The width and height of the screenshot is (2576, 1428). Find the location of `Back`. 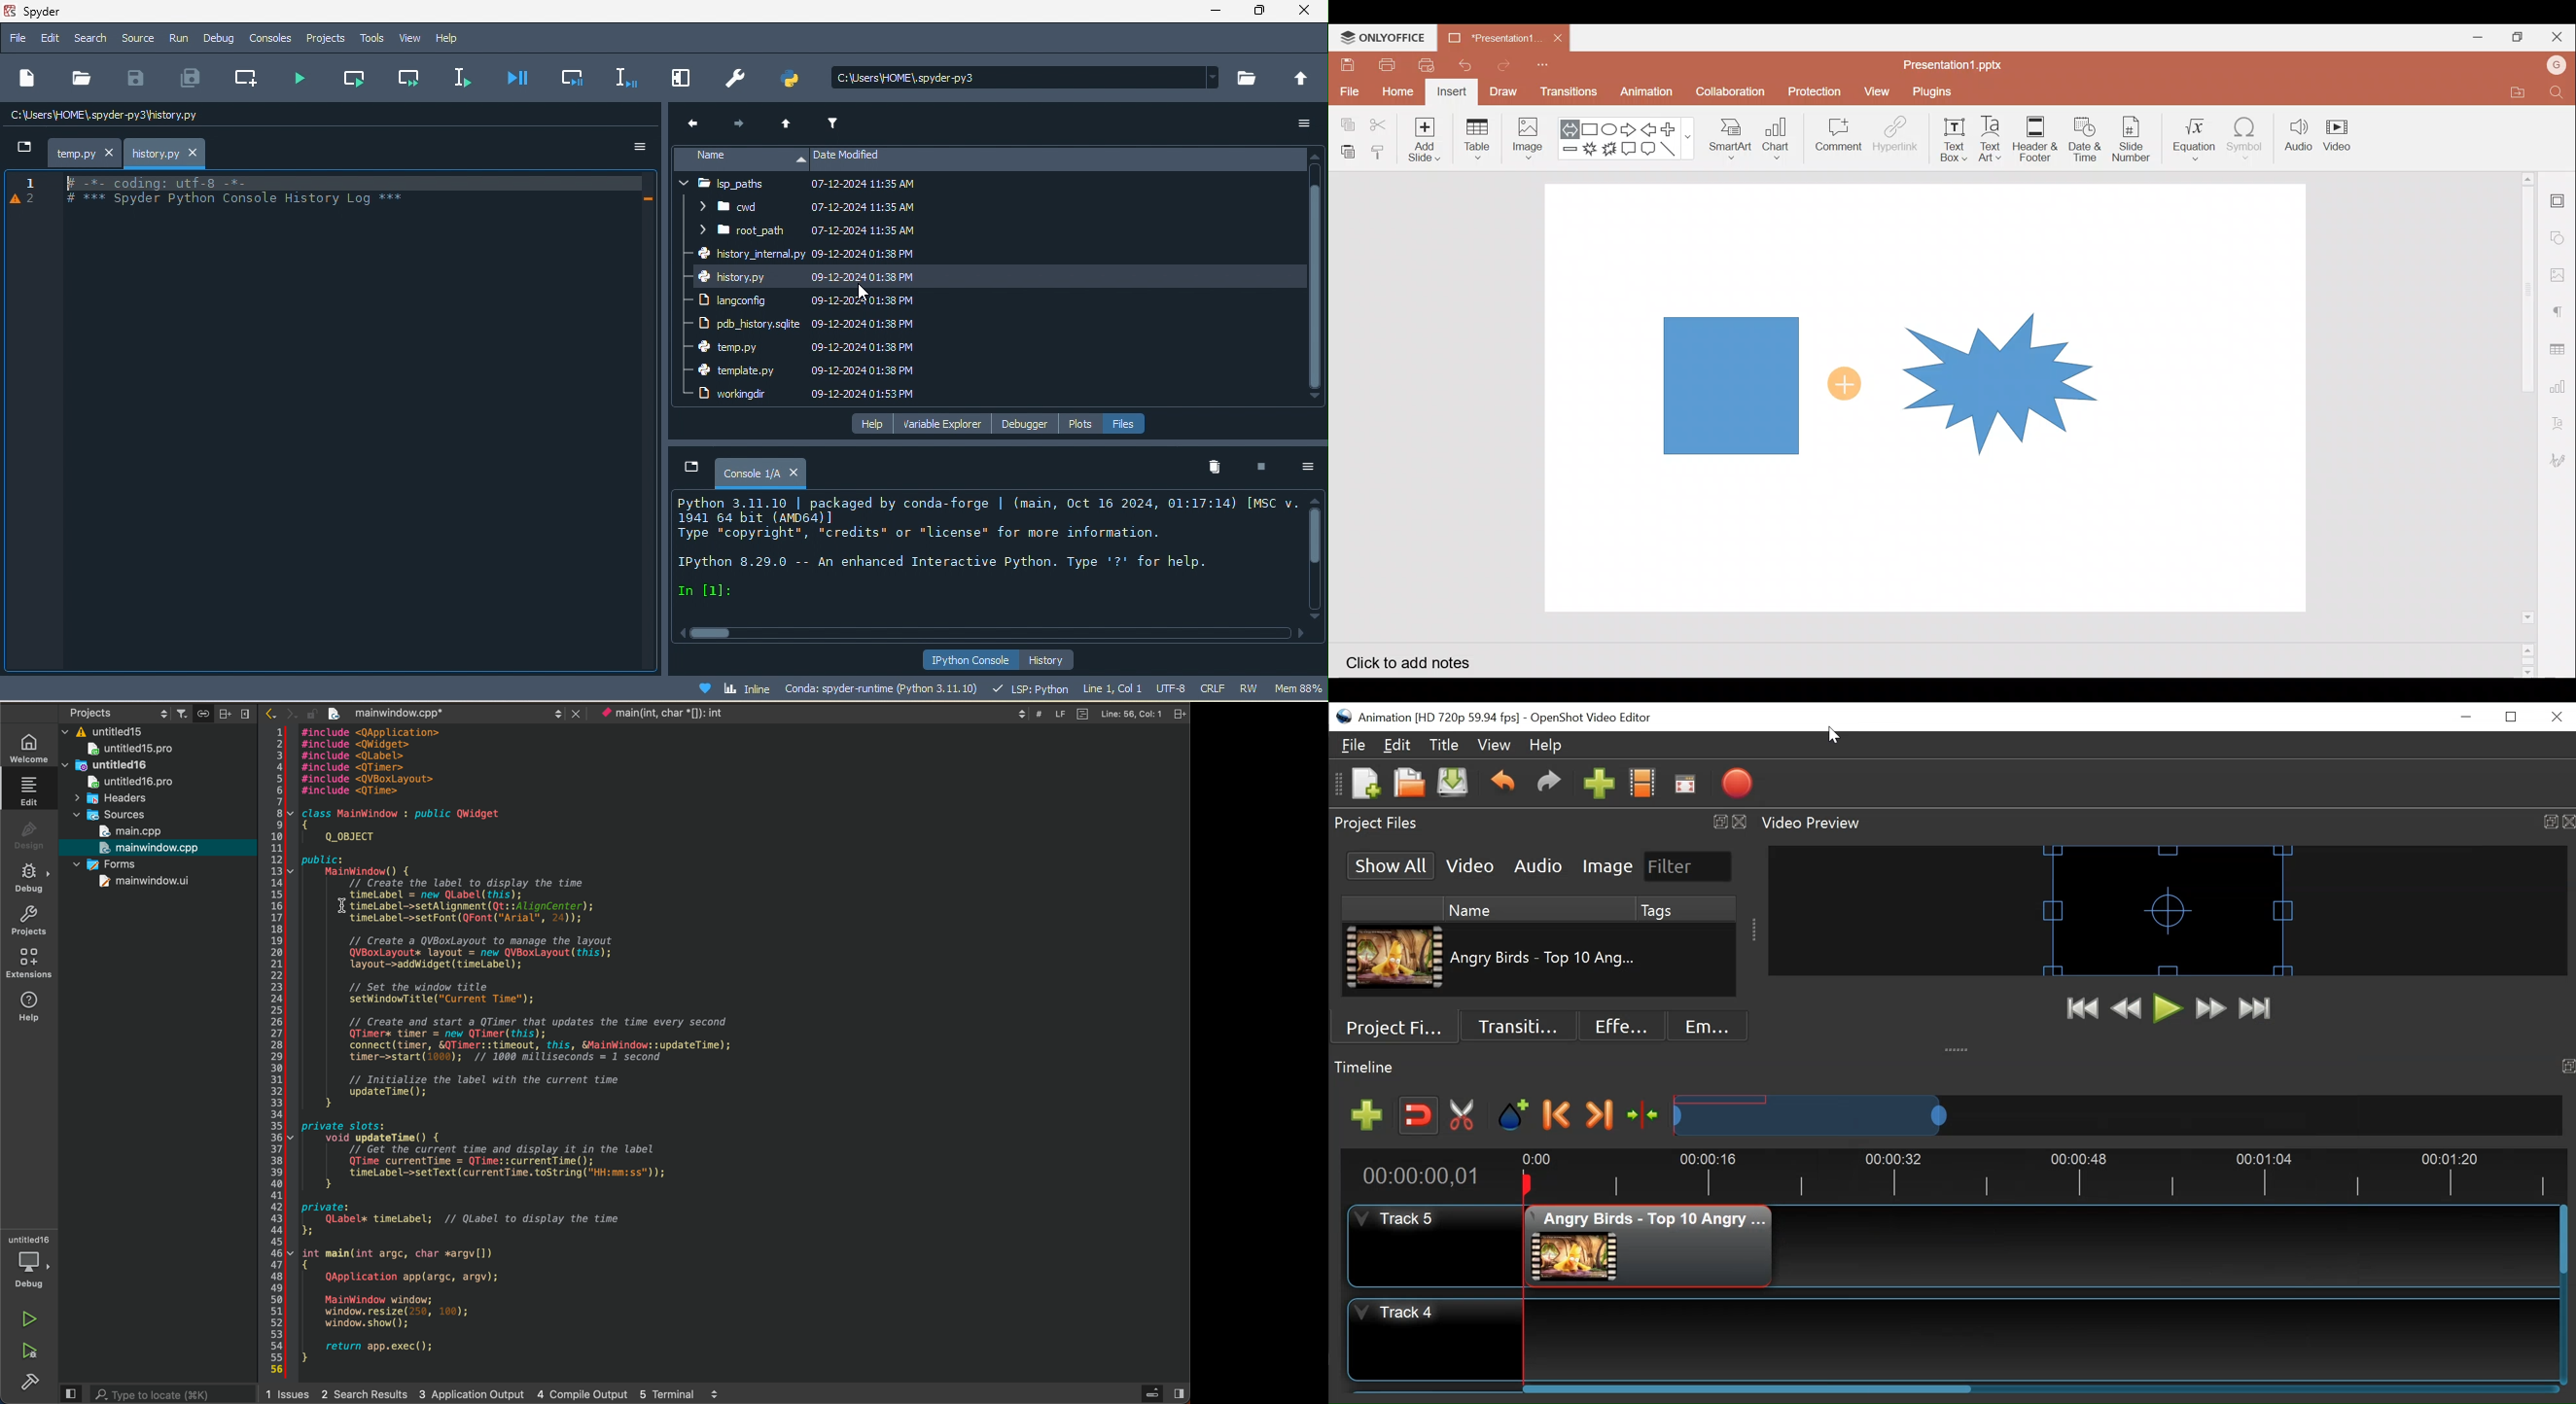

Back is located at coordinates (270, 712).